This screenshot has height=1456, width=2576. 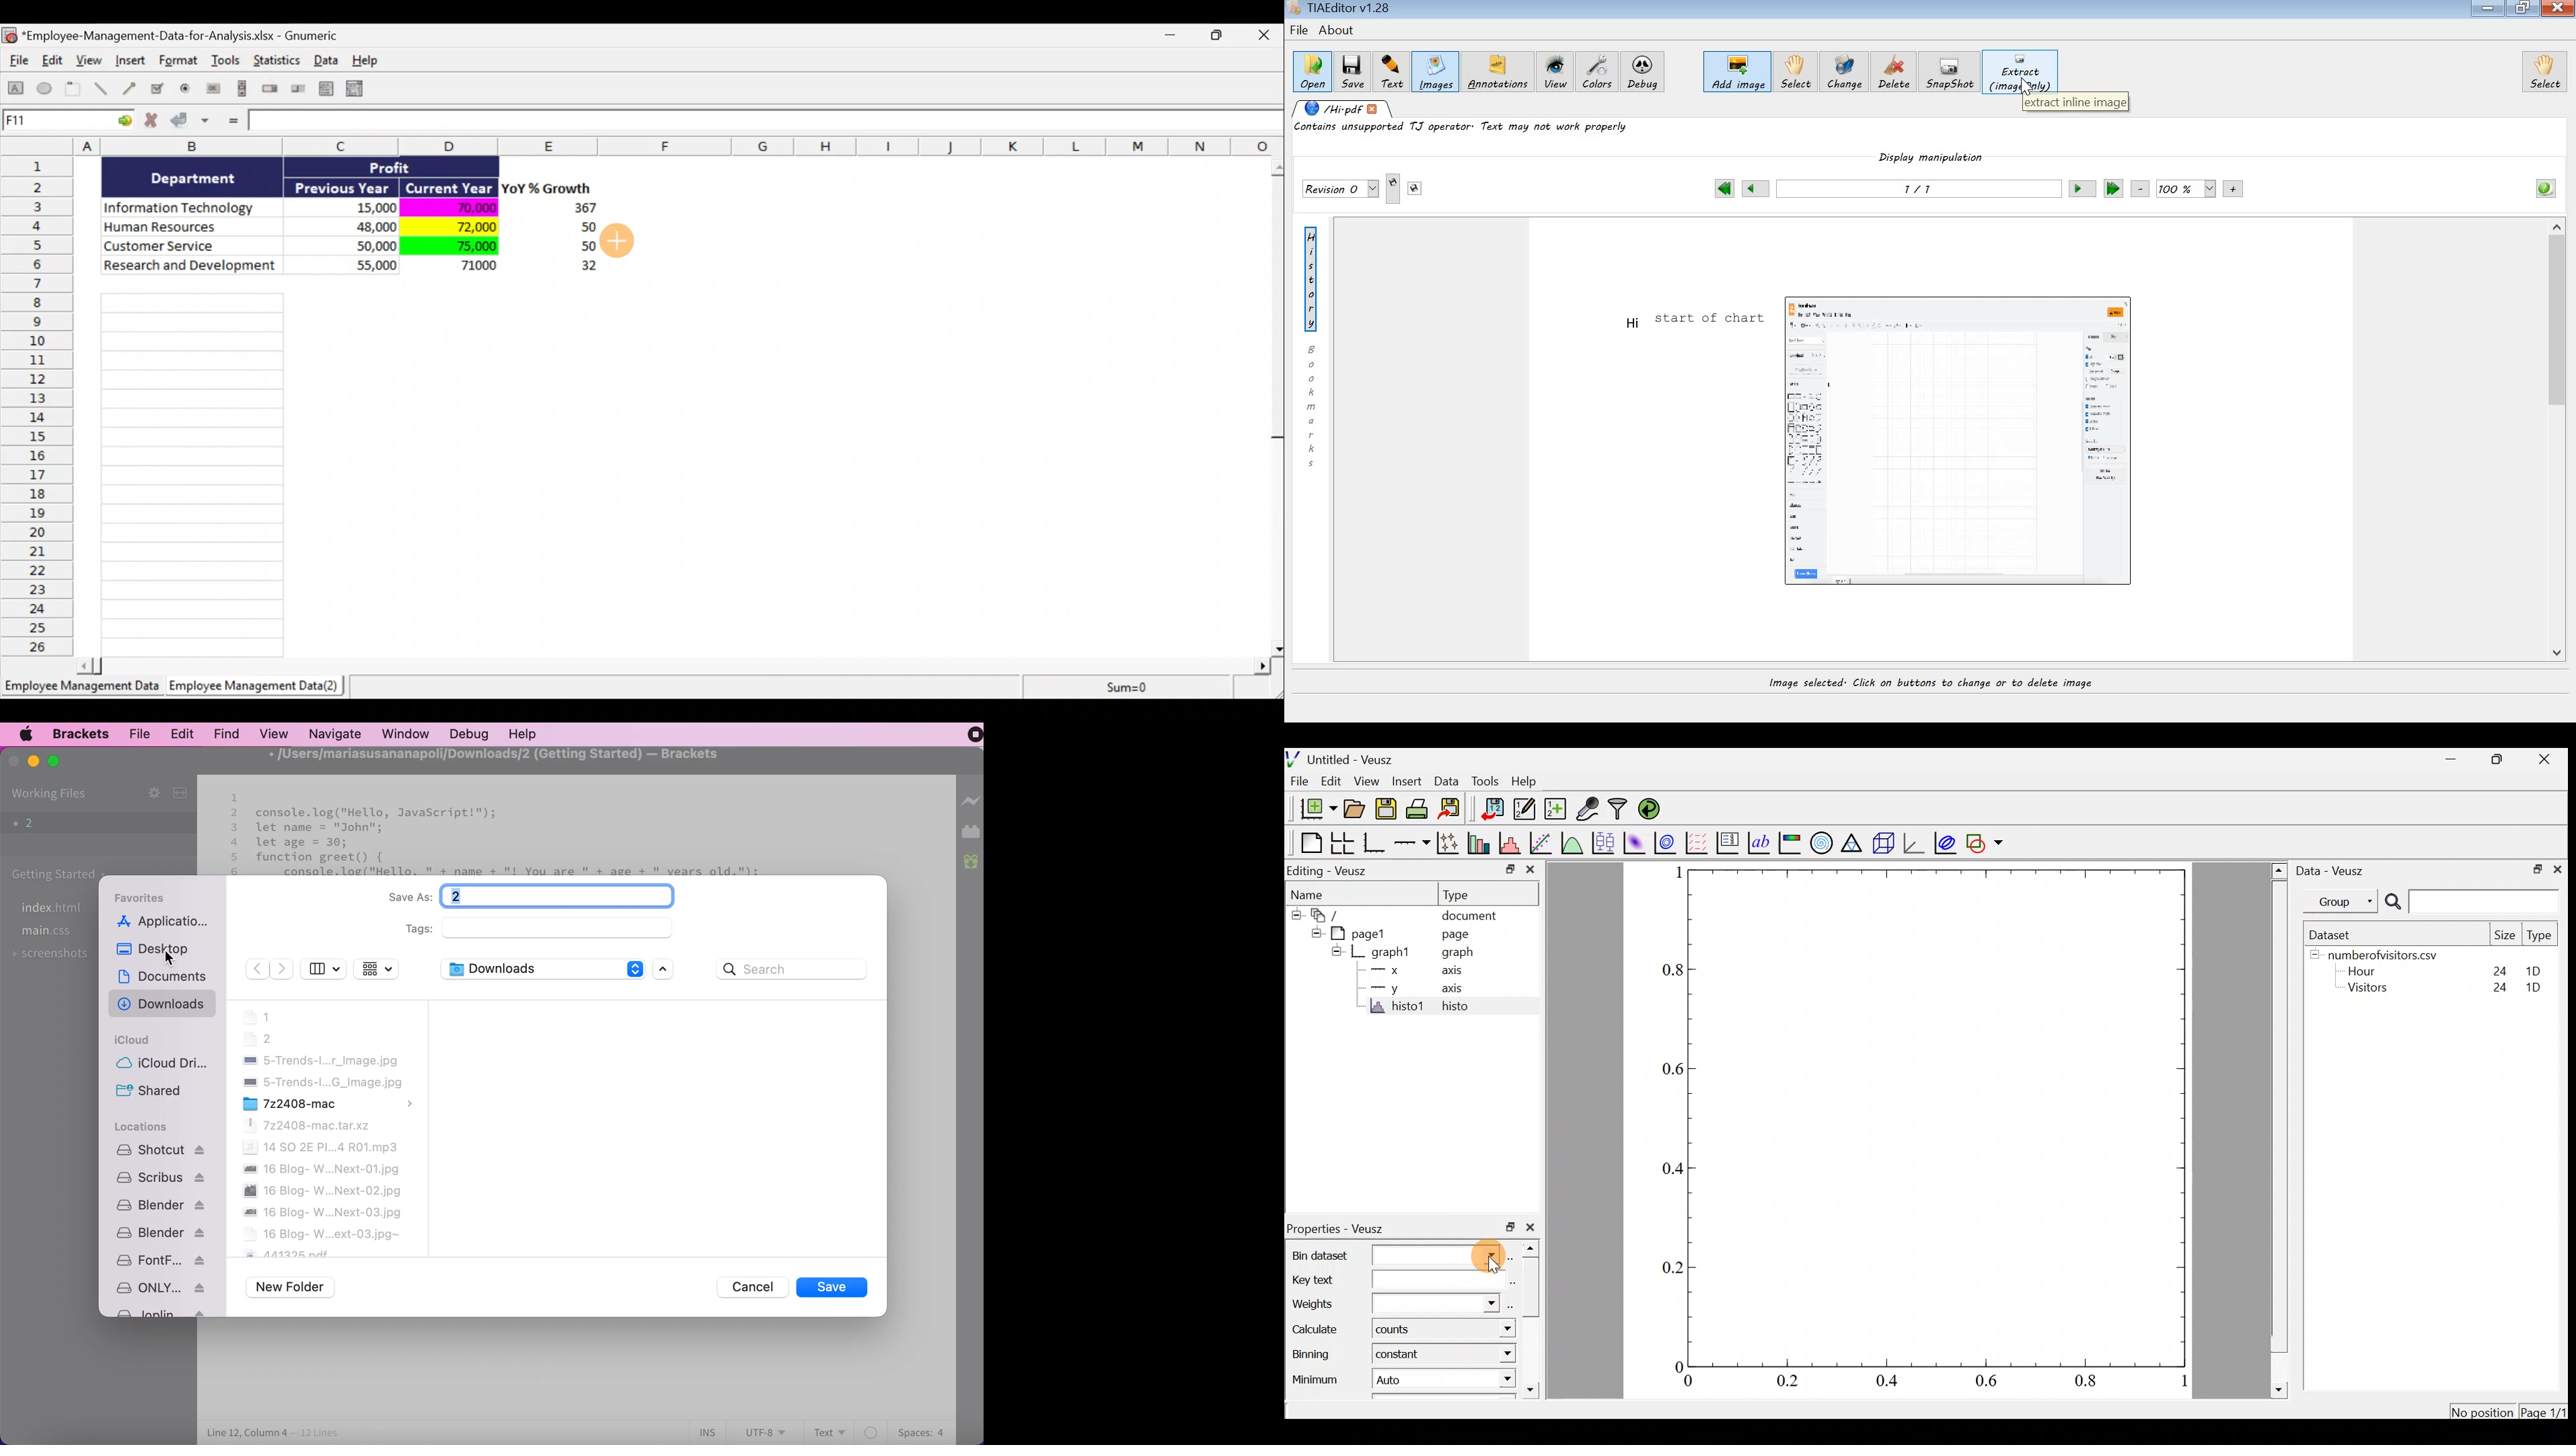 What do you see at coordinates (1313, 1357) in the screenshot?
I see `Binning` at bounding box center [1313, 1357].